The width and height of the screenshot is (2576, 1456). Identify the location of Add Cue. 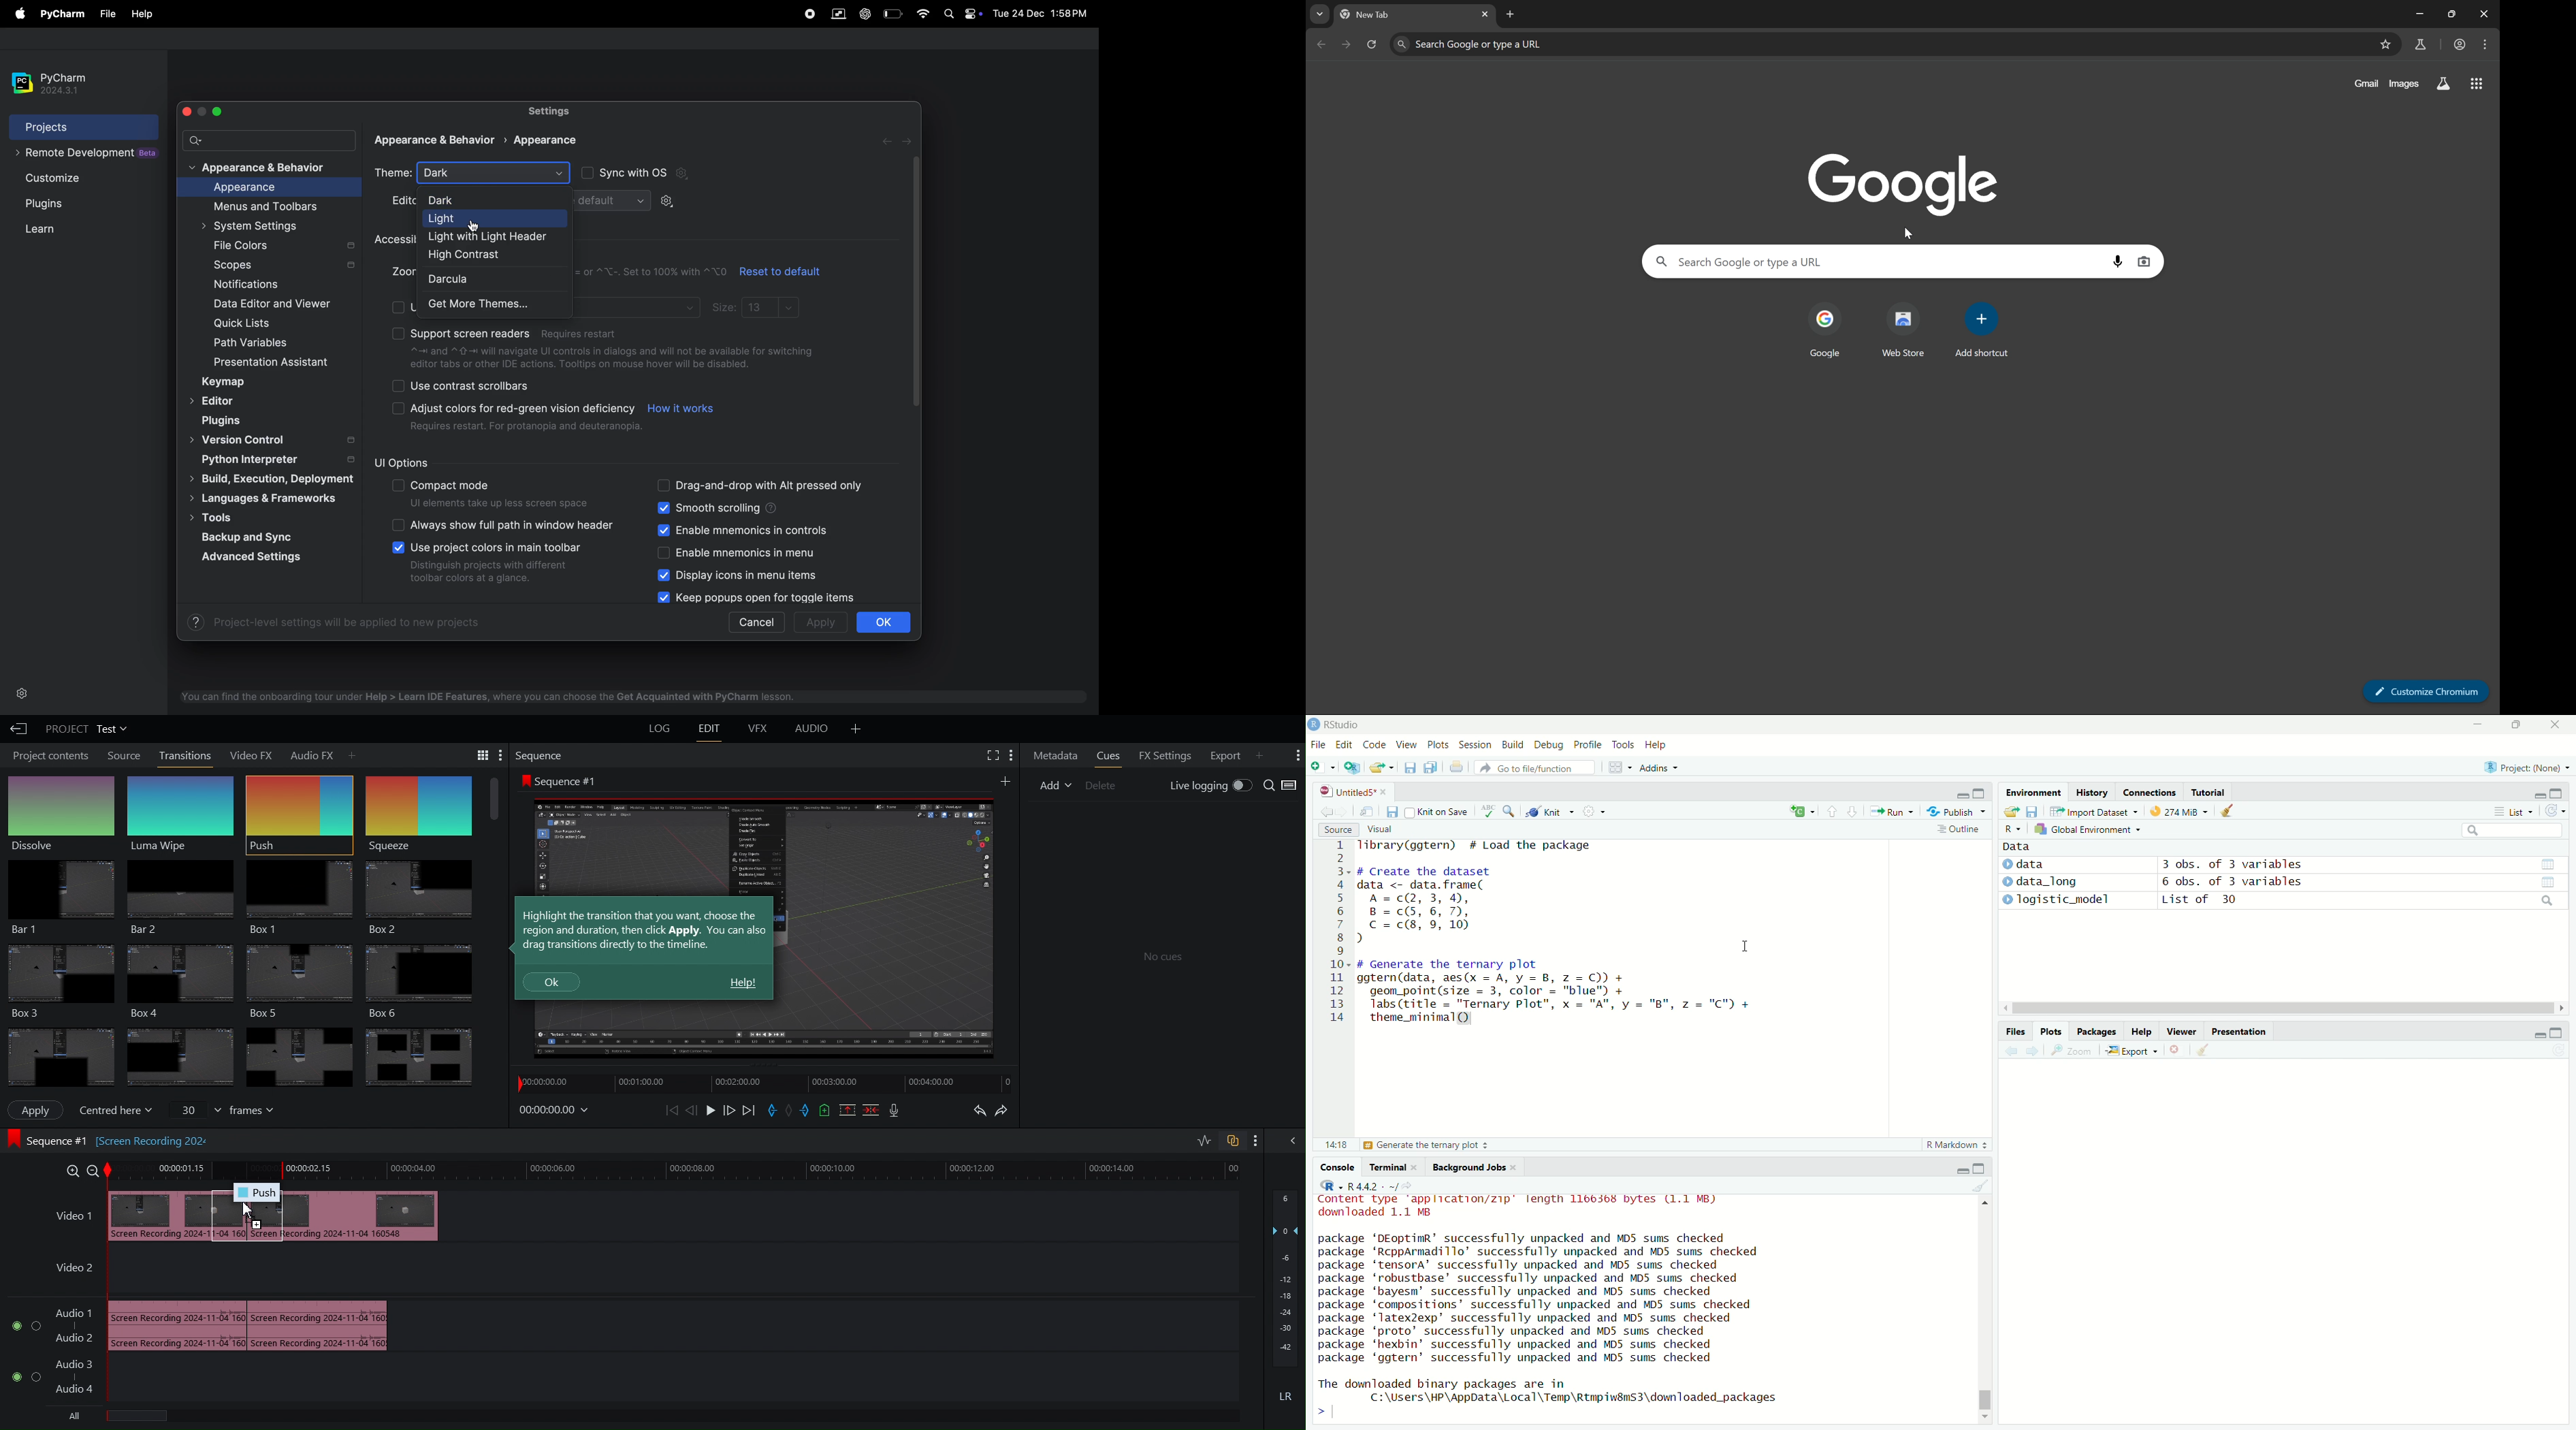
(825, 1111).